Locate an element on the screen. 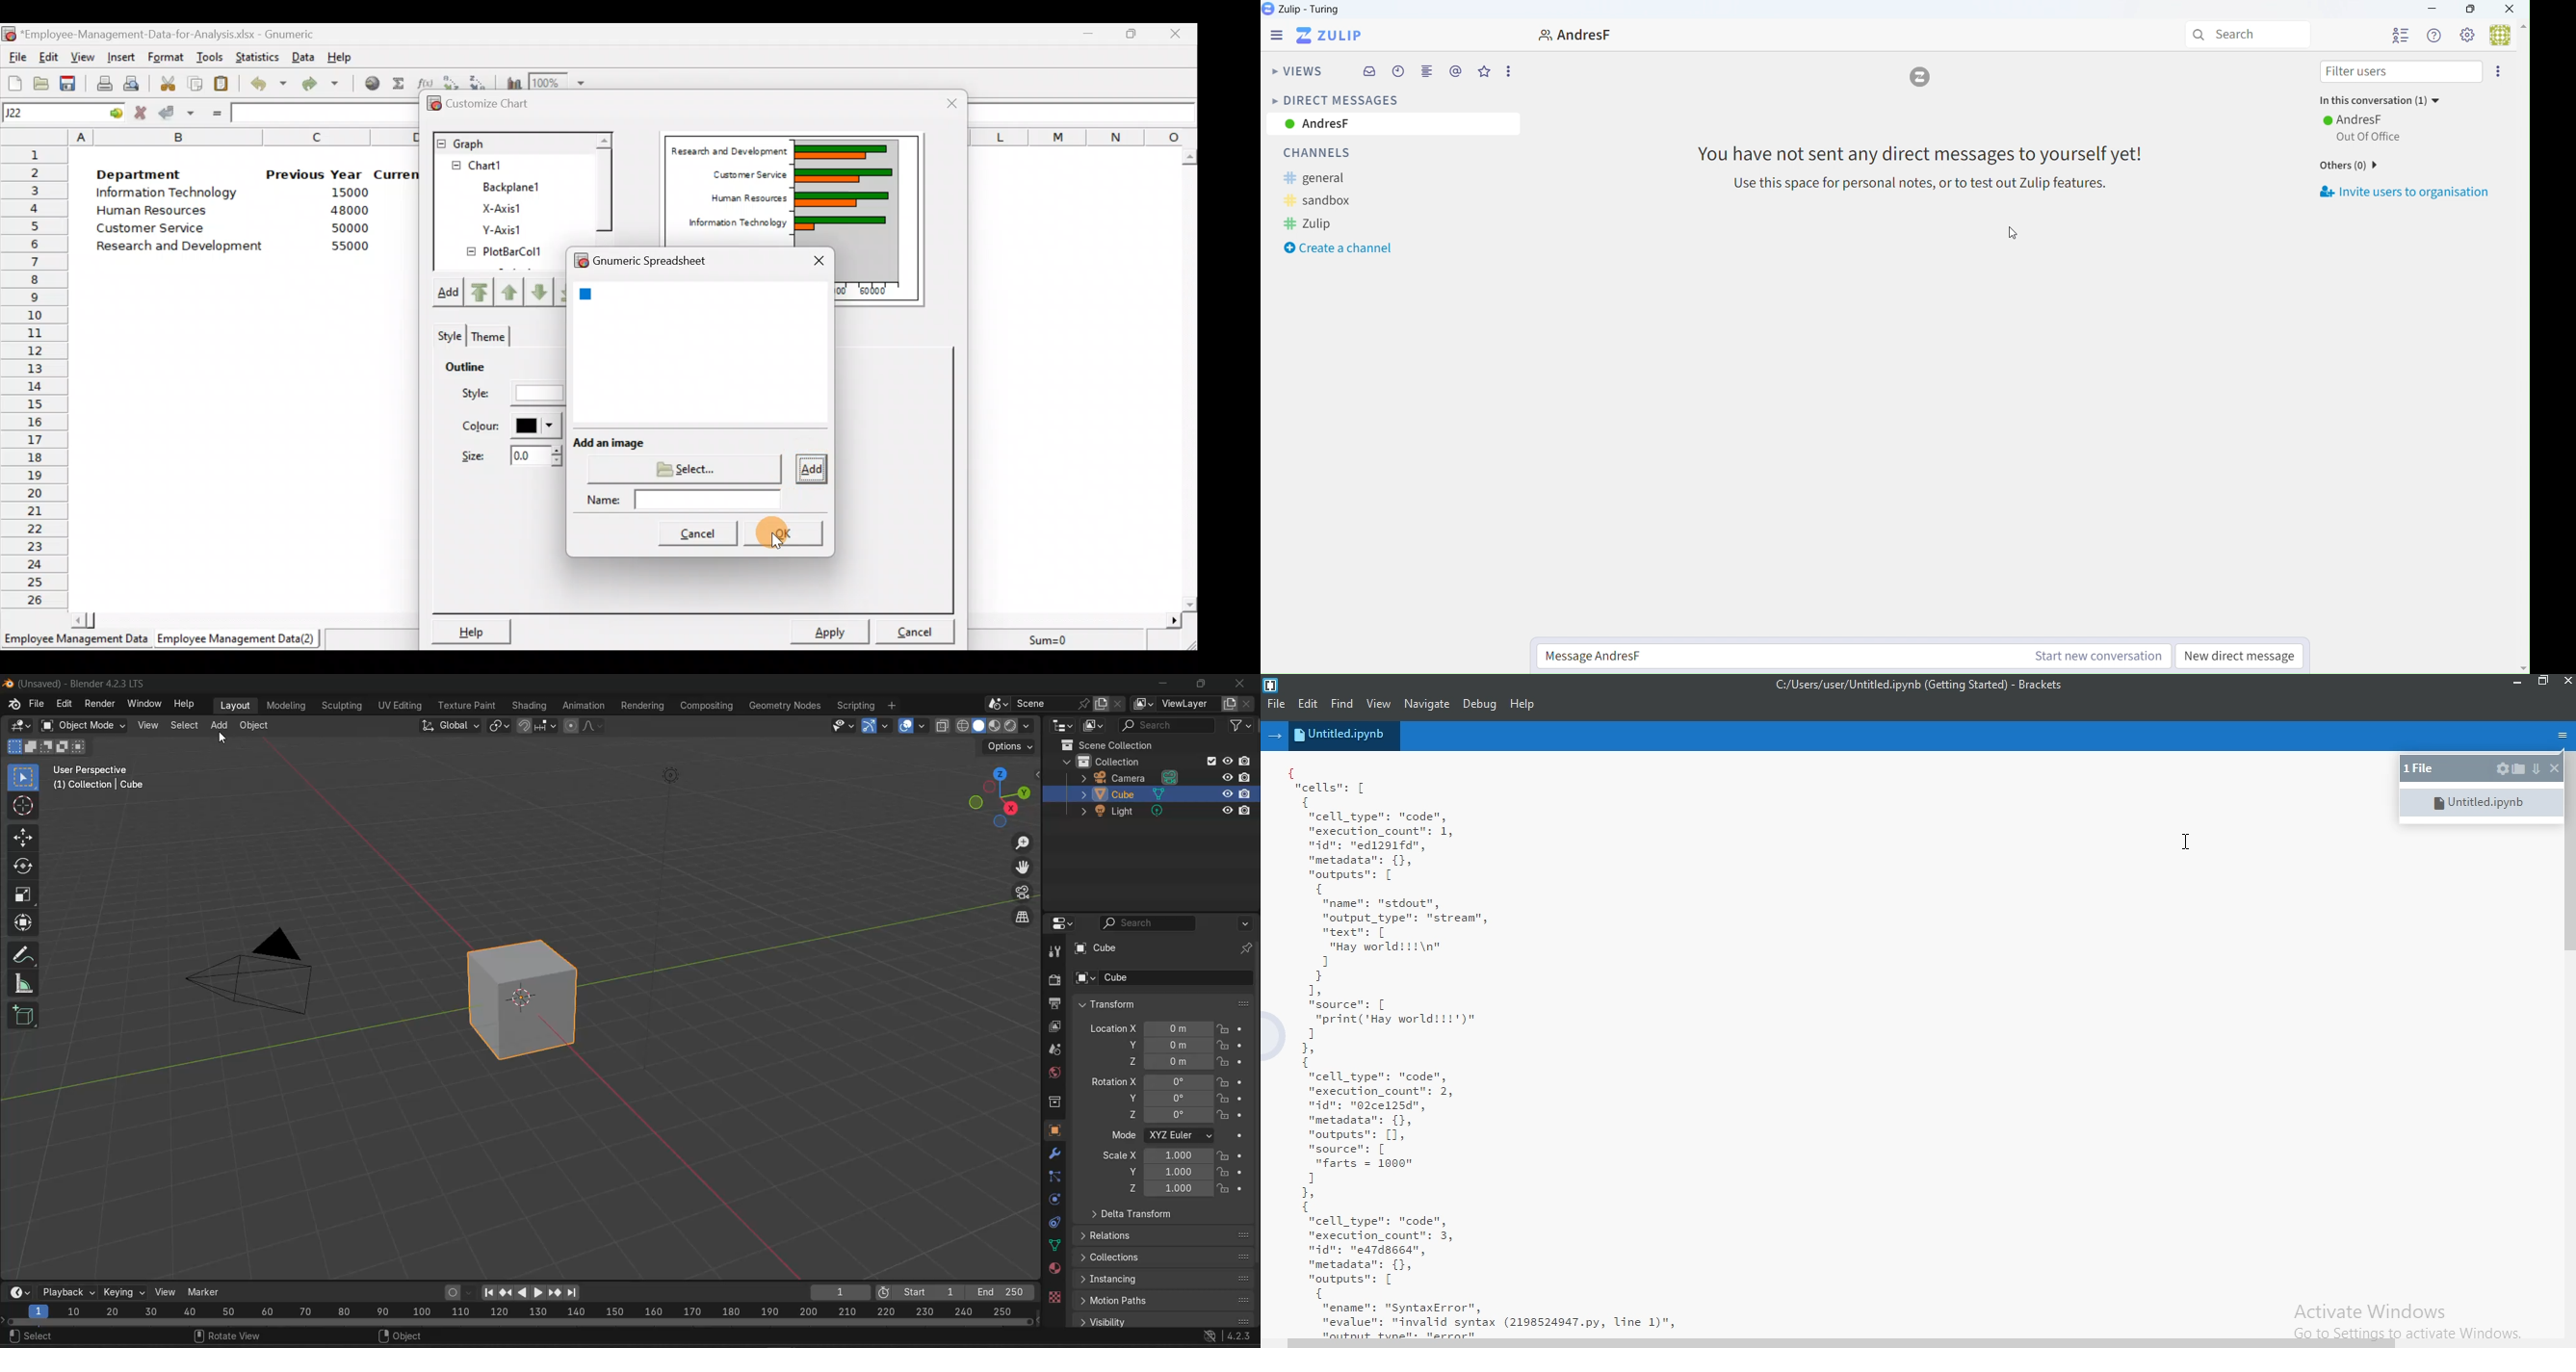 The height and width of the screenshot is (1372, 2576). Zulip is located at coordinates (1333, 36).